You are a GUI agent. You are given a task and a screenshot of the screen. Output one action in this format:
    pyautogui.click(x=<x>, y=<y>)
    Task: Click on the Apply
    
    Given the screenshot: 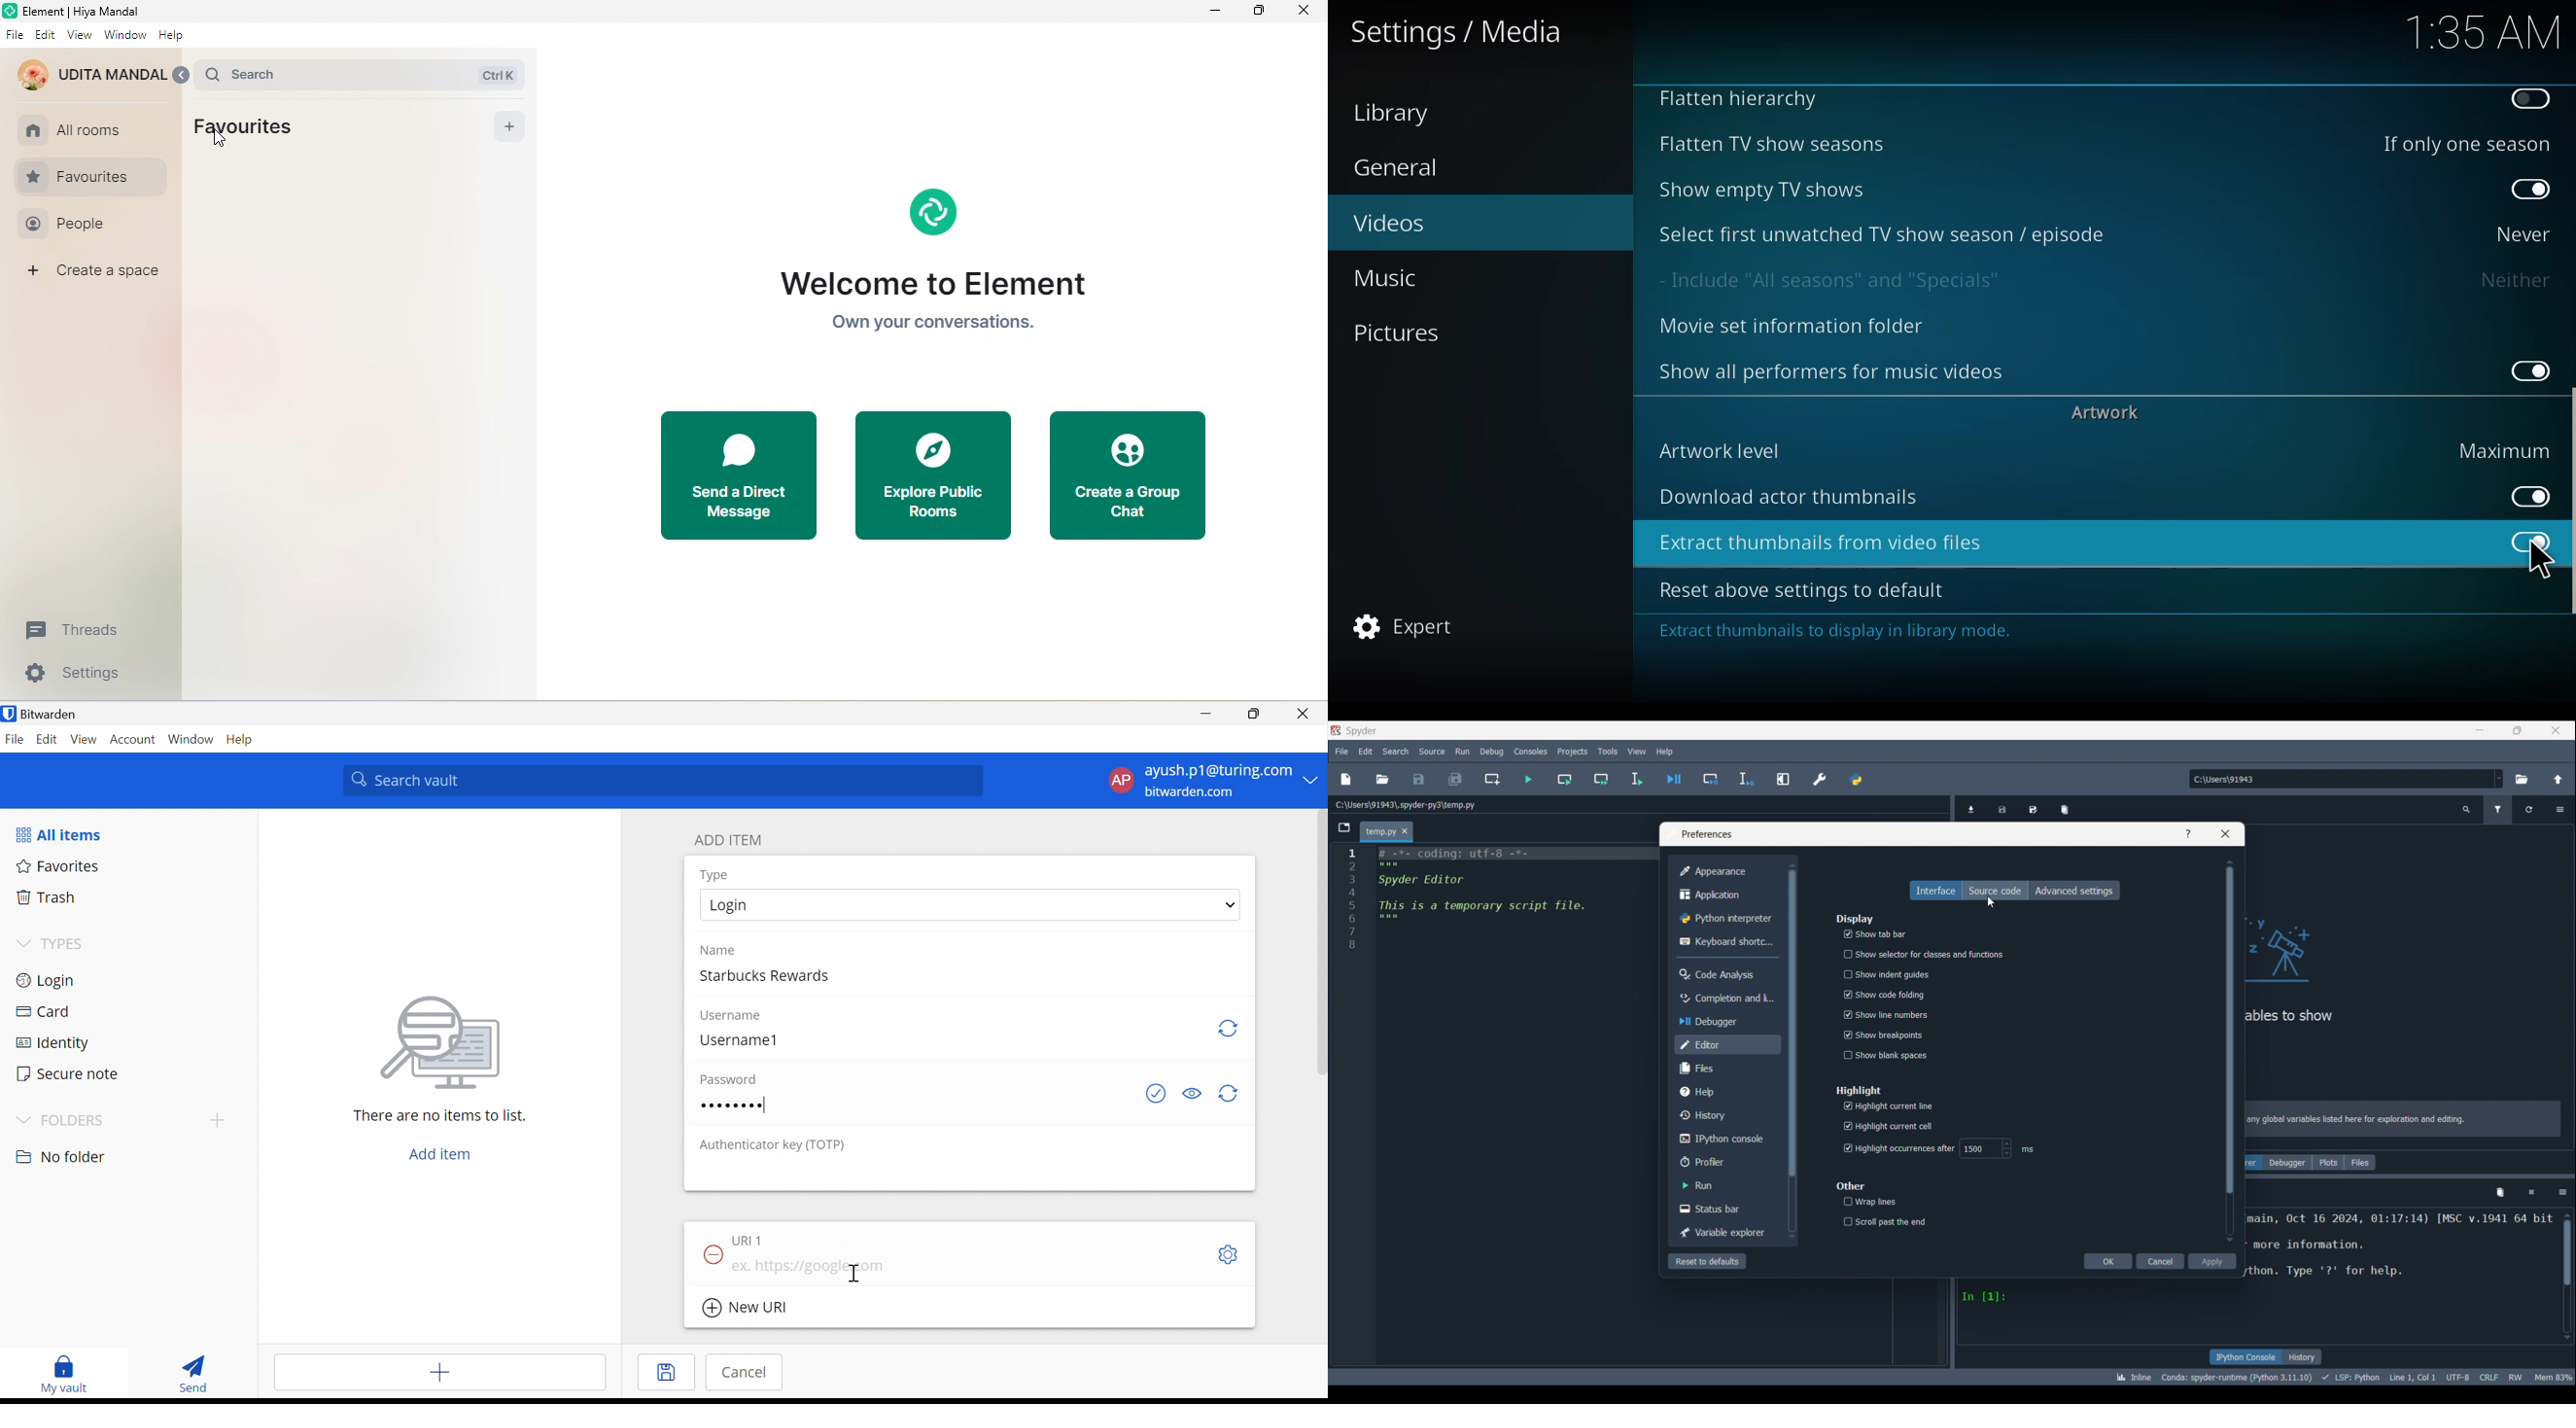 What is the action you would take?
    pyautogui.click(x=2212, y=1262)
    